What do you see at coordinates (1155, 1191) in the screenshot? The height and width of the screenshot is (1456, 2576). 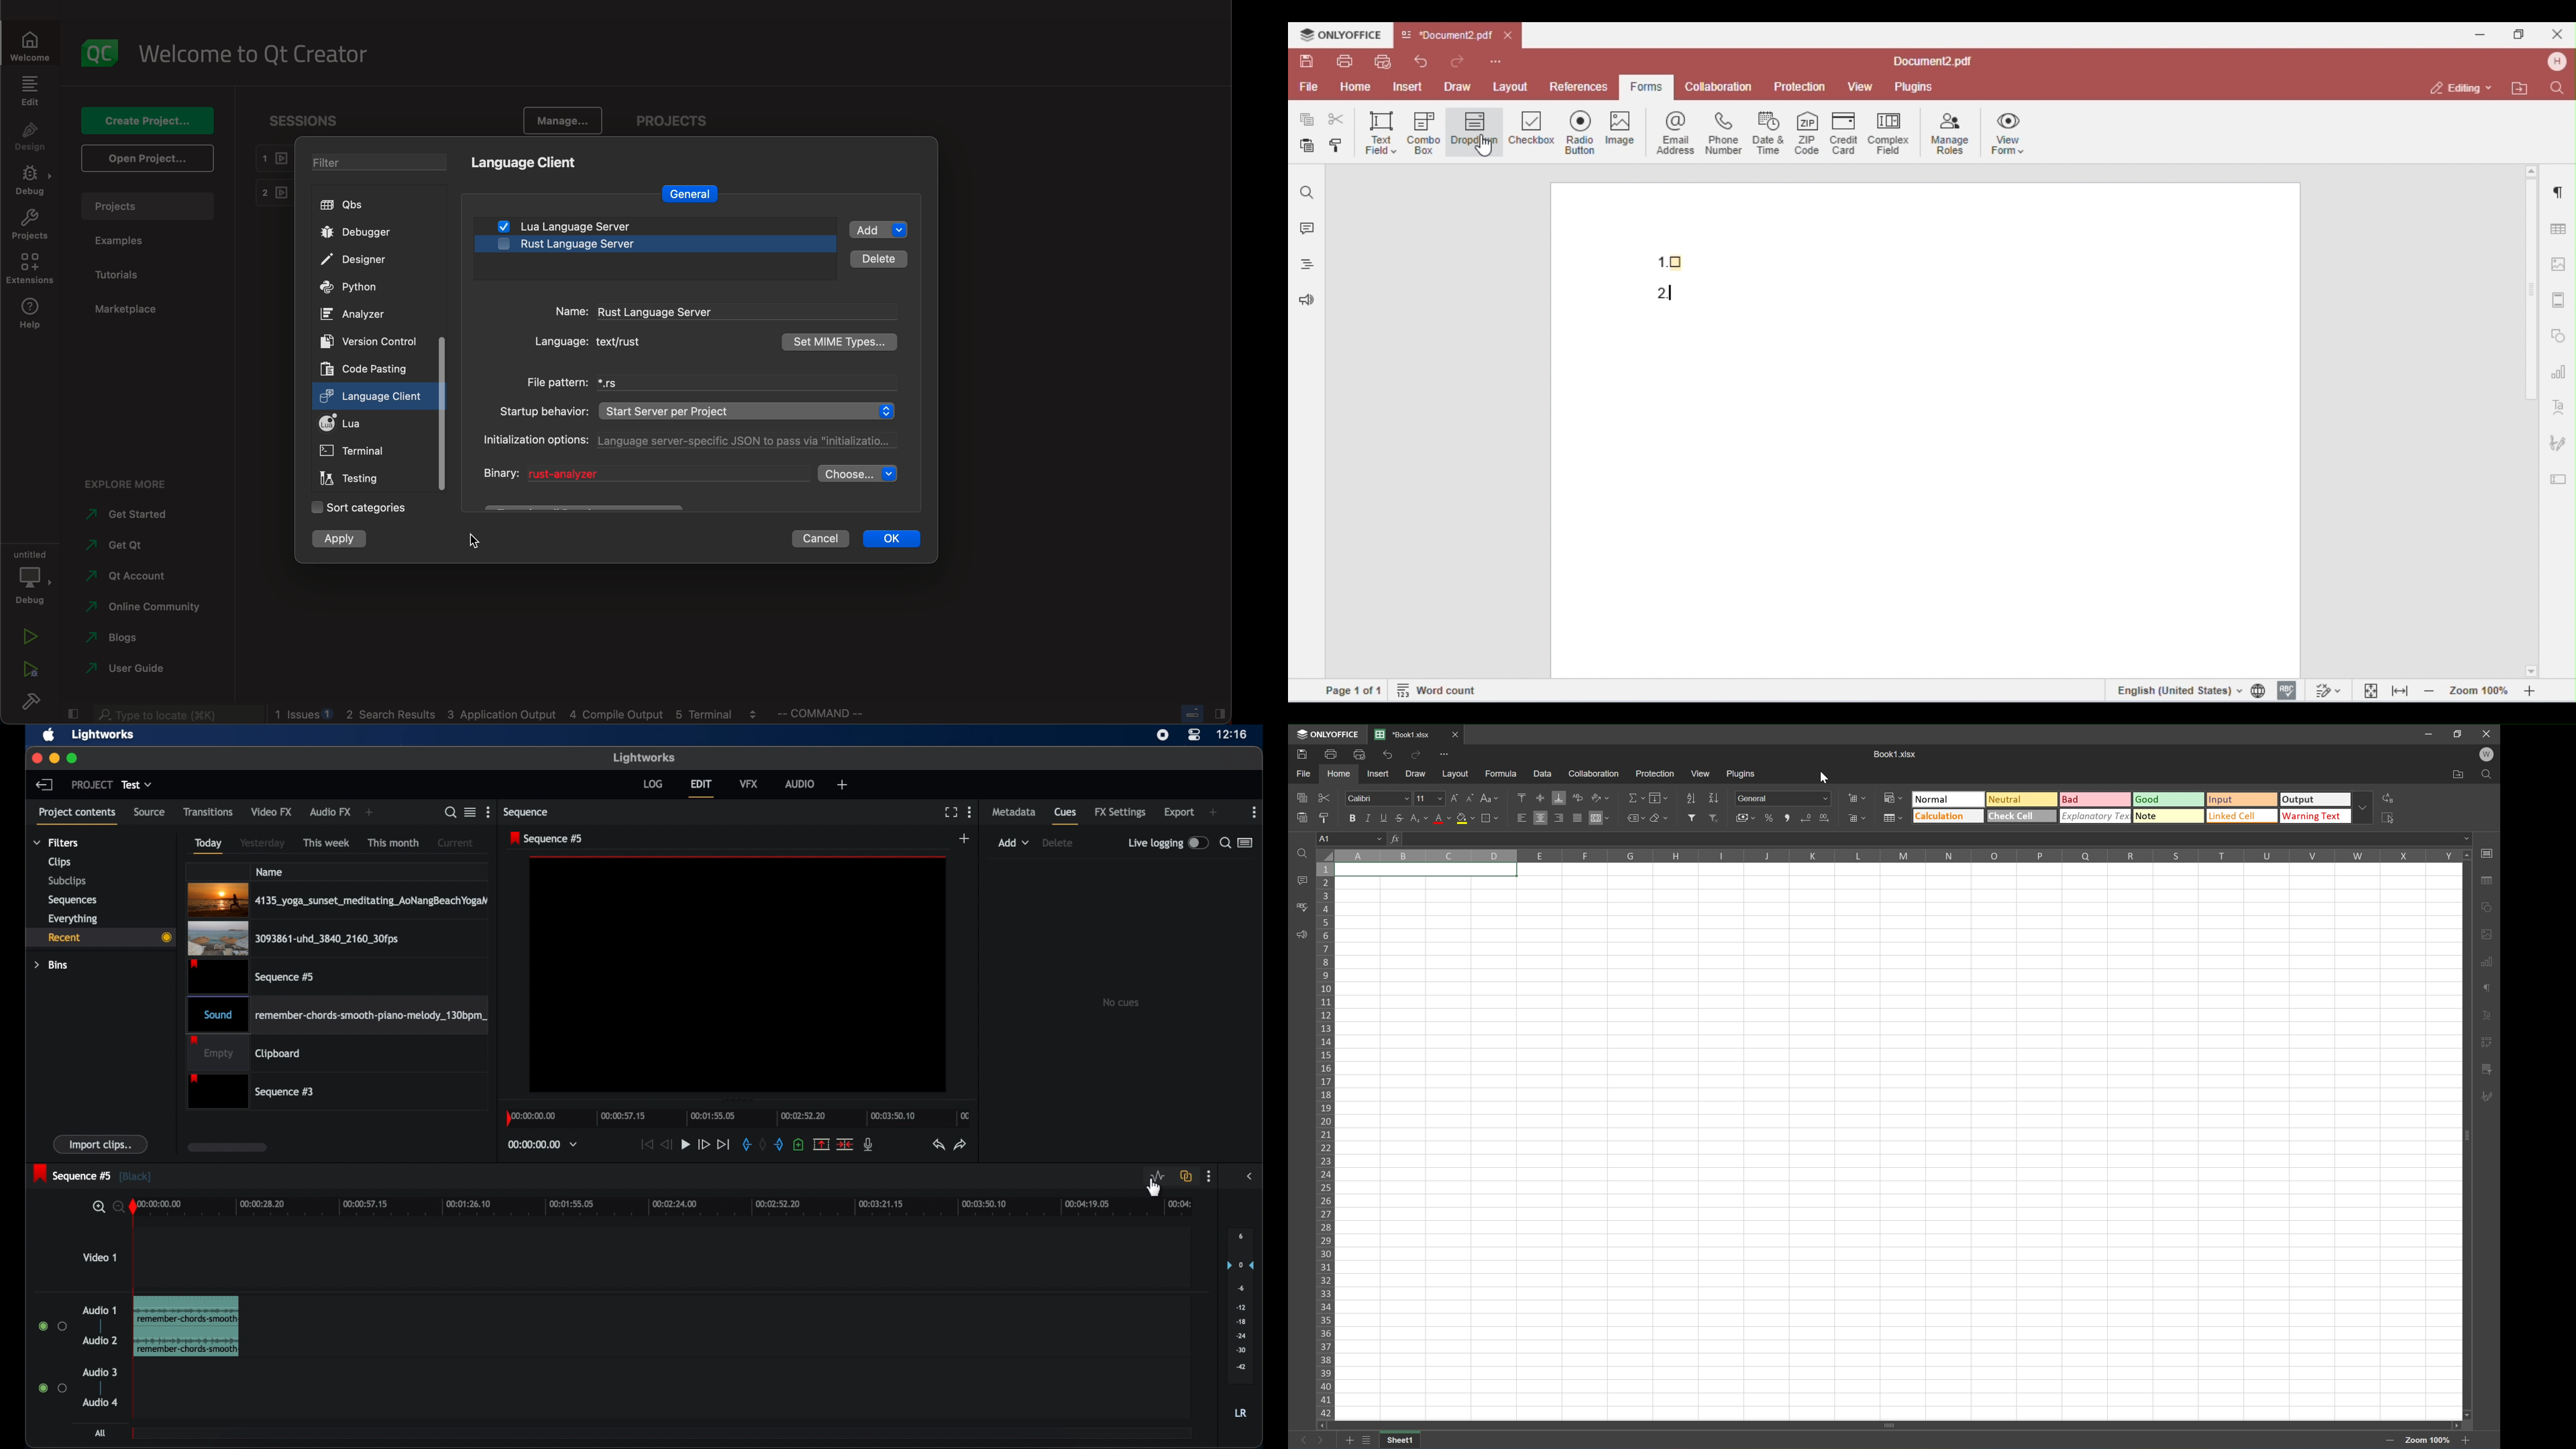 I see `Mouse Cursor` at bounding box center [1155, 1191].